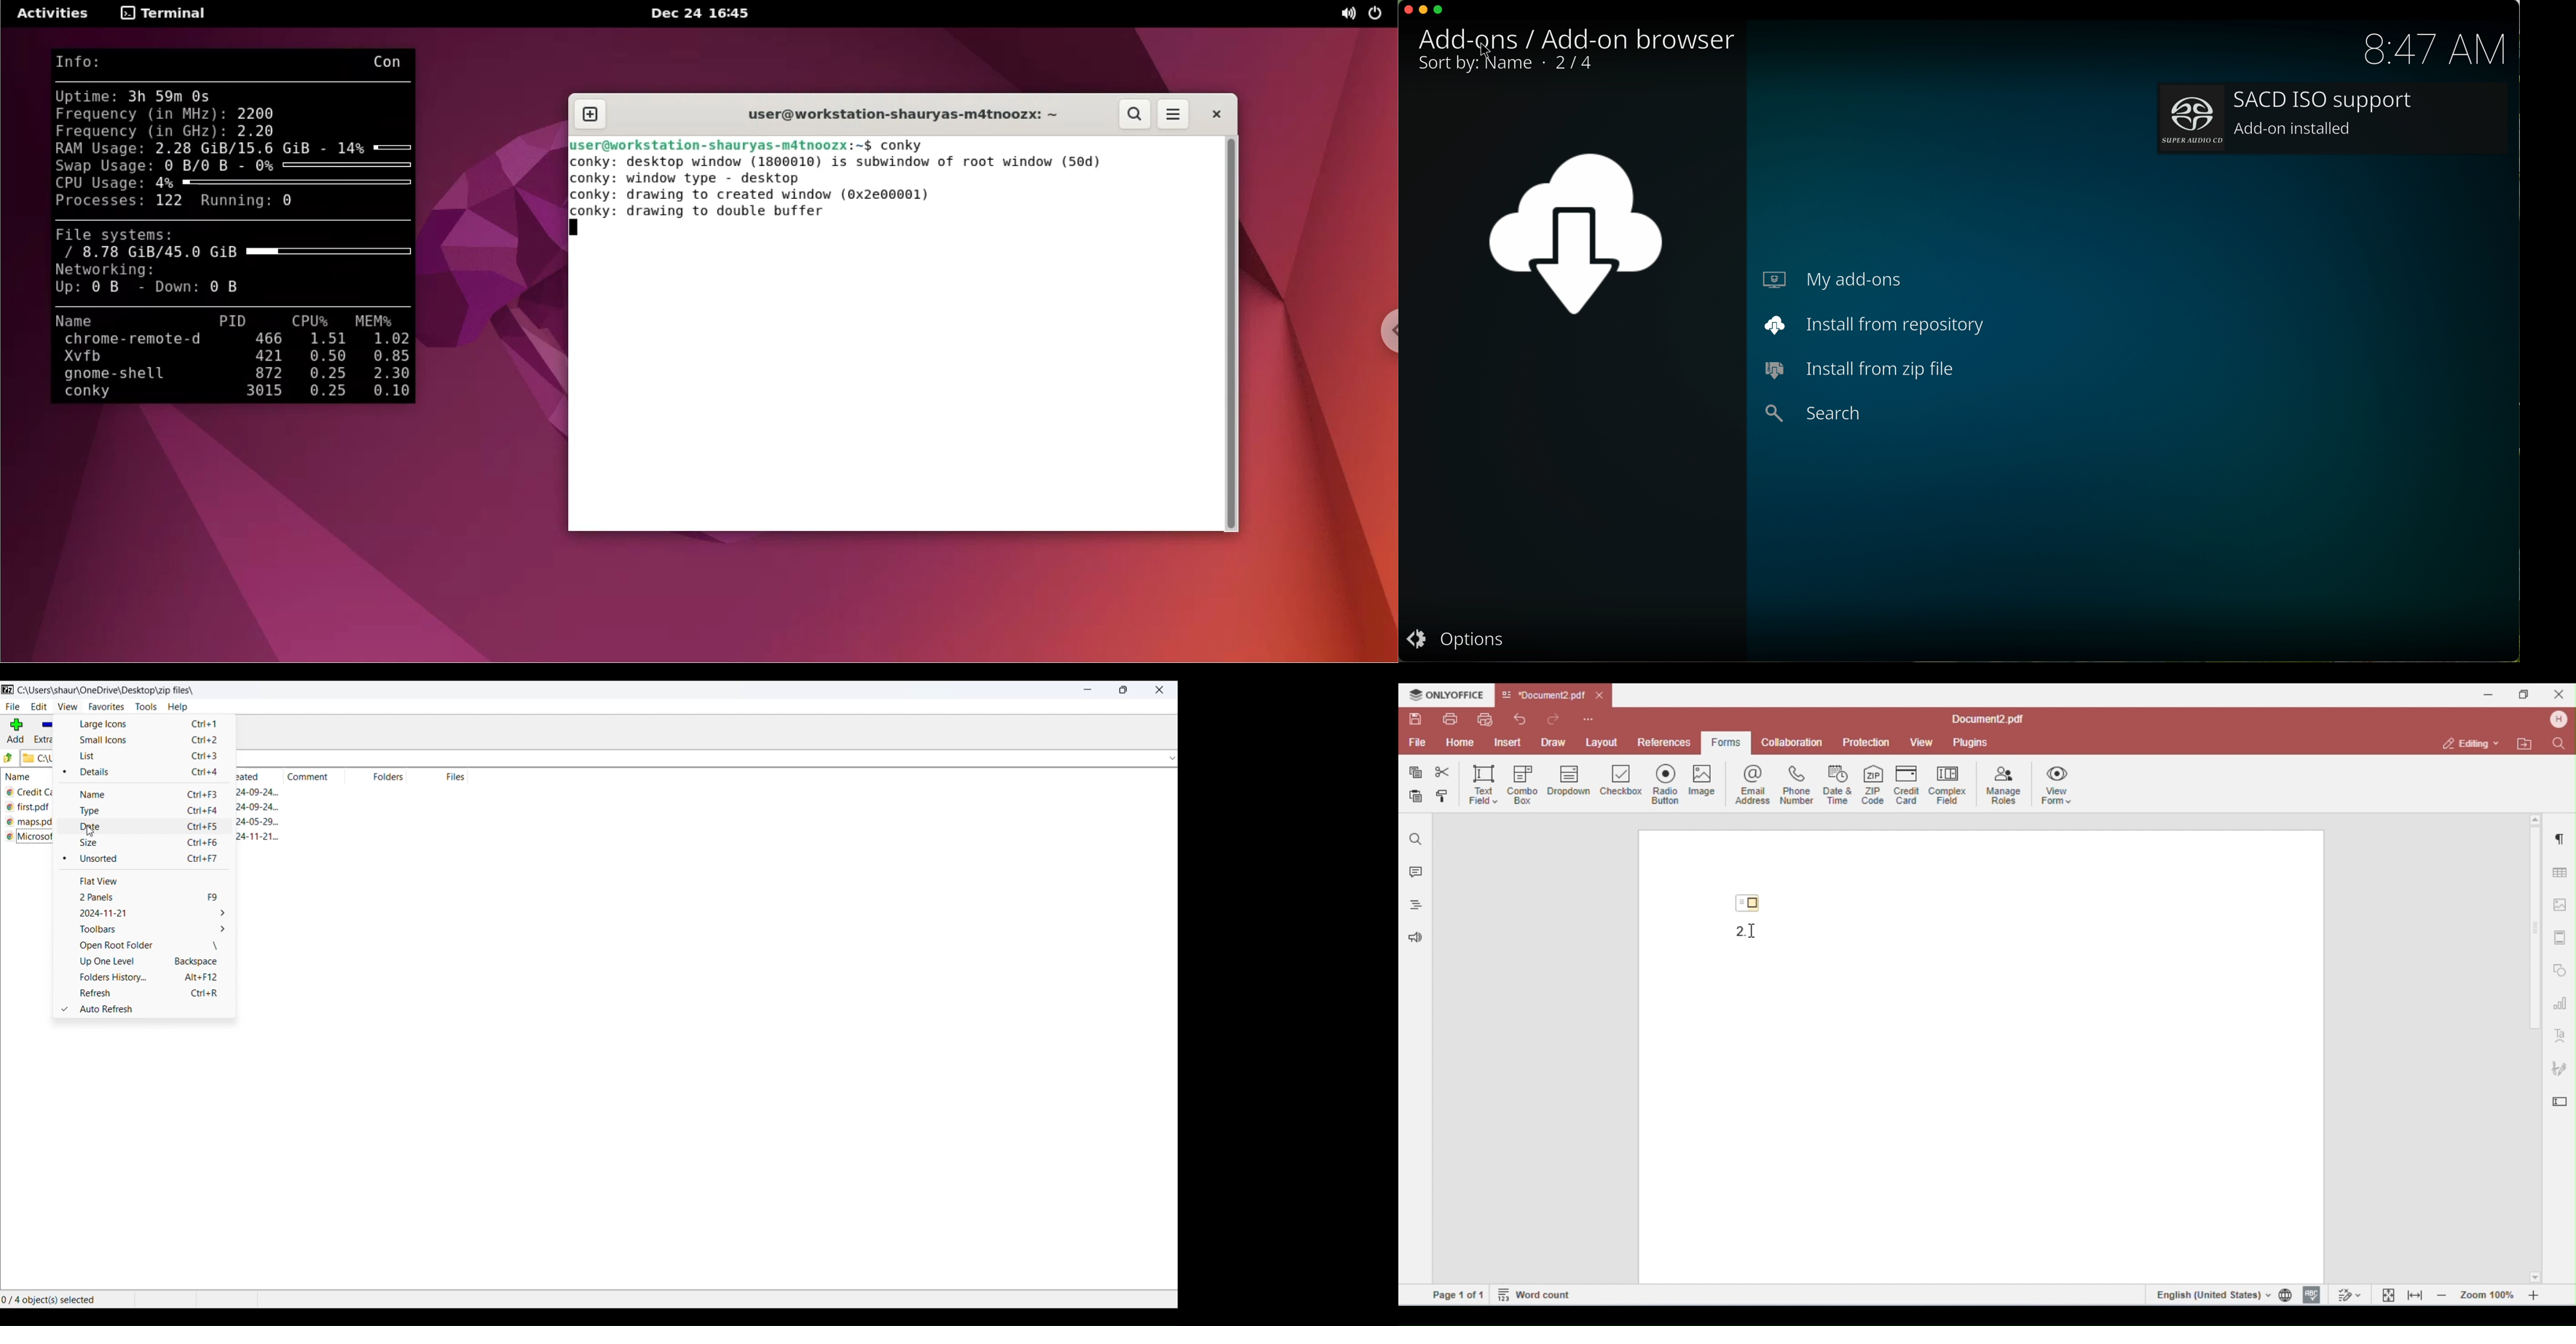 This screenshot has width=2576, height=1344. What do you see at coordinates (2129, 370) in the screenshot?
I see `installed` at bounding box center [2129, 370].